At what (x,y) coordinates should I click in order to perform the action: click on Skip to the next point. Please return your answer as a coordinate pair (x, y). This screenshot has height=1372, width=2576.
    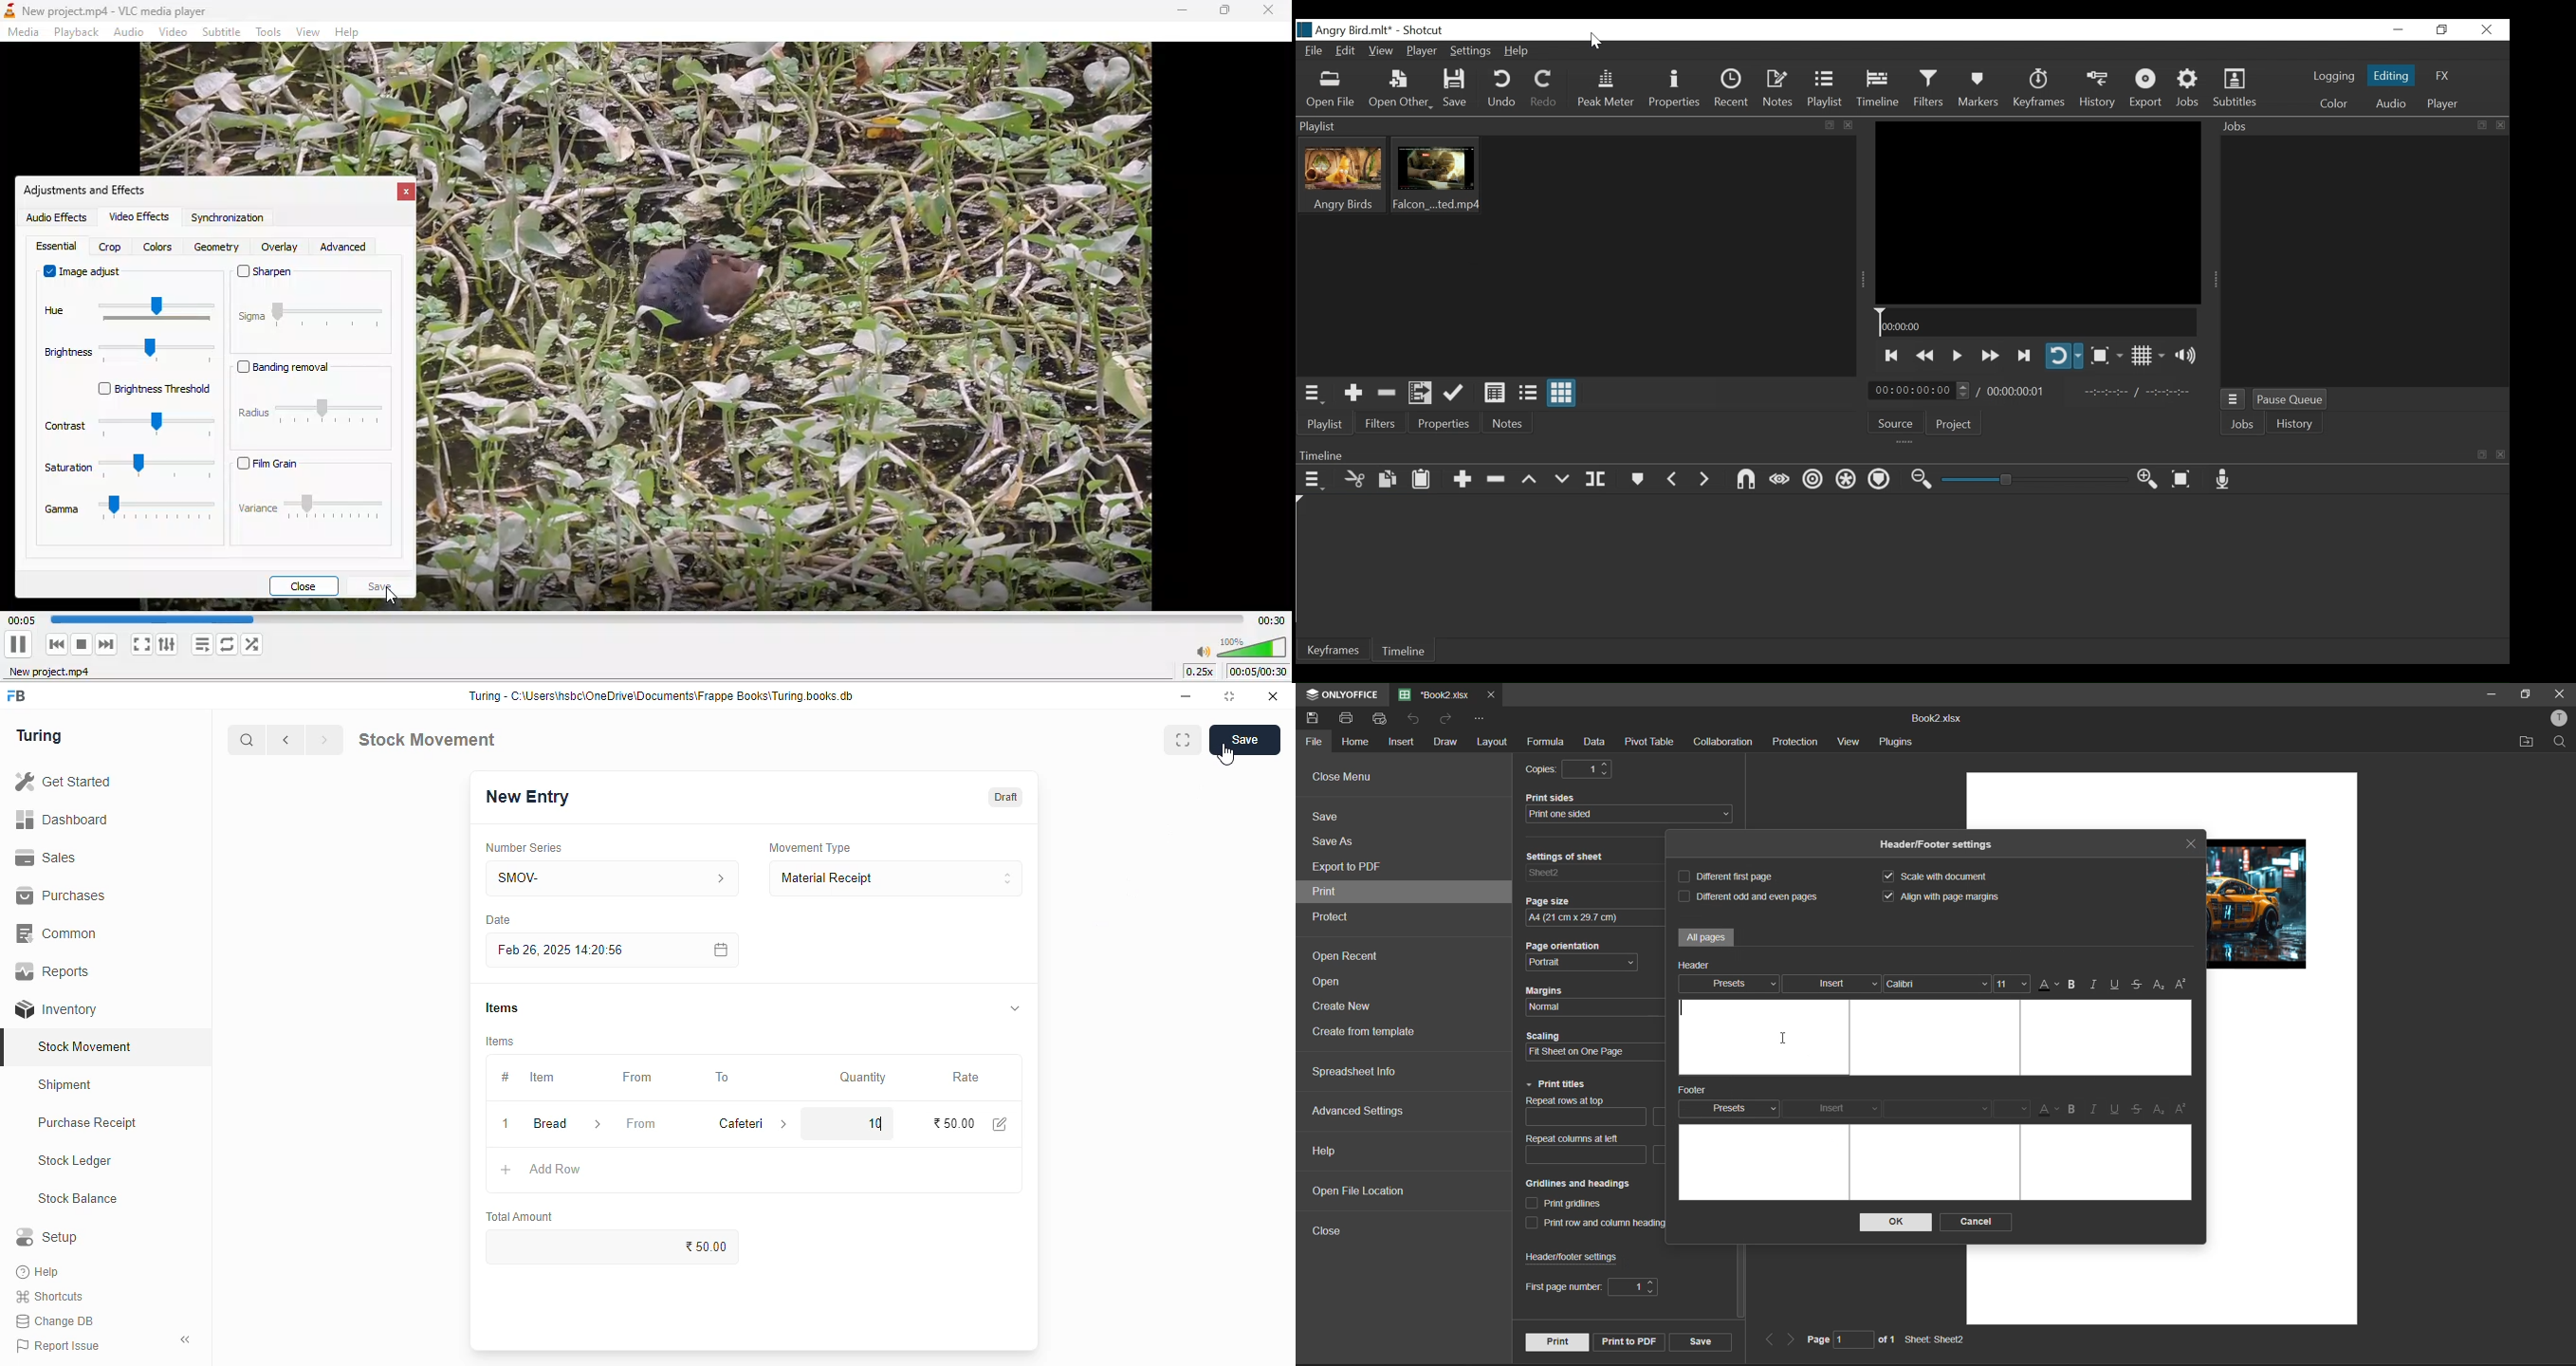
    Looking at the image, I should click on (2023, 357).